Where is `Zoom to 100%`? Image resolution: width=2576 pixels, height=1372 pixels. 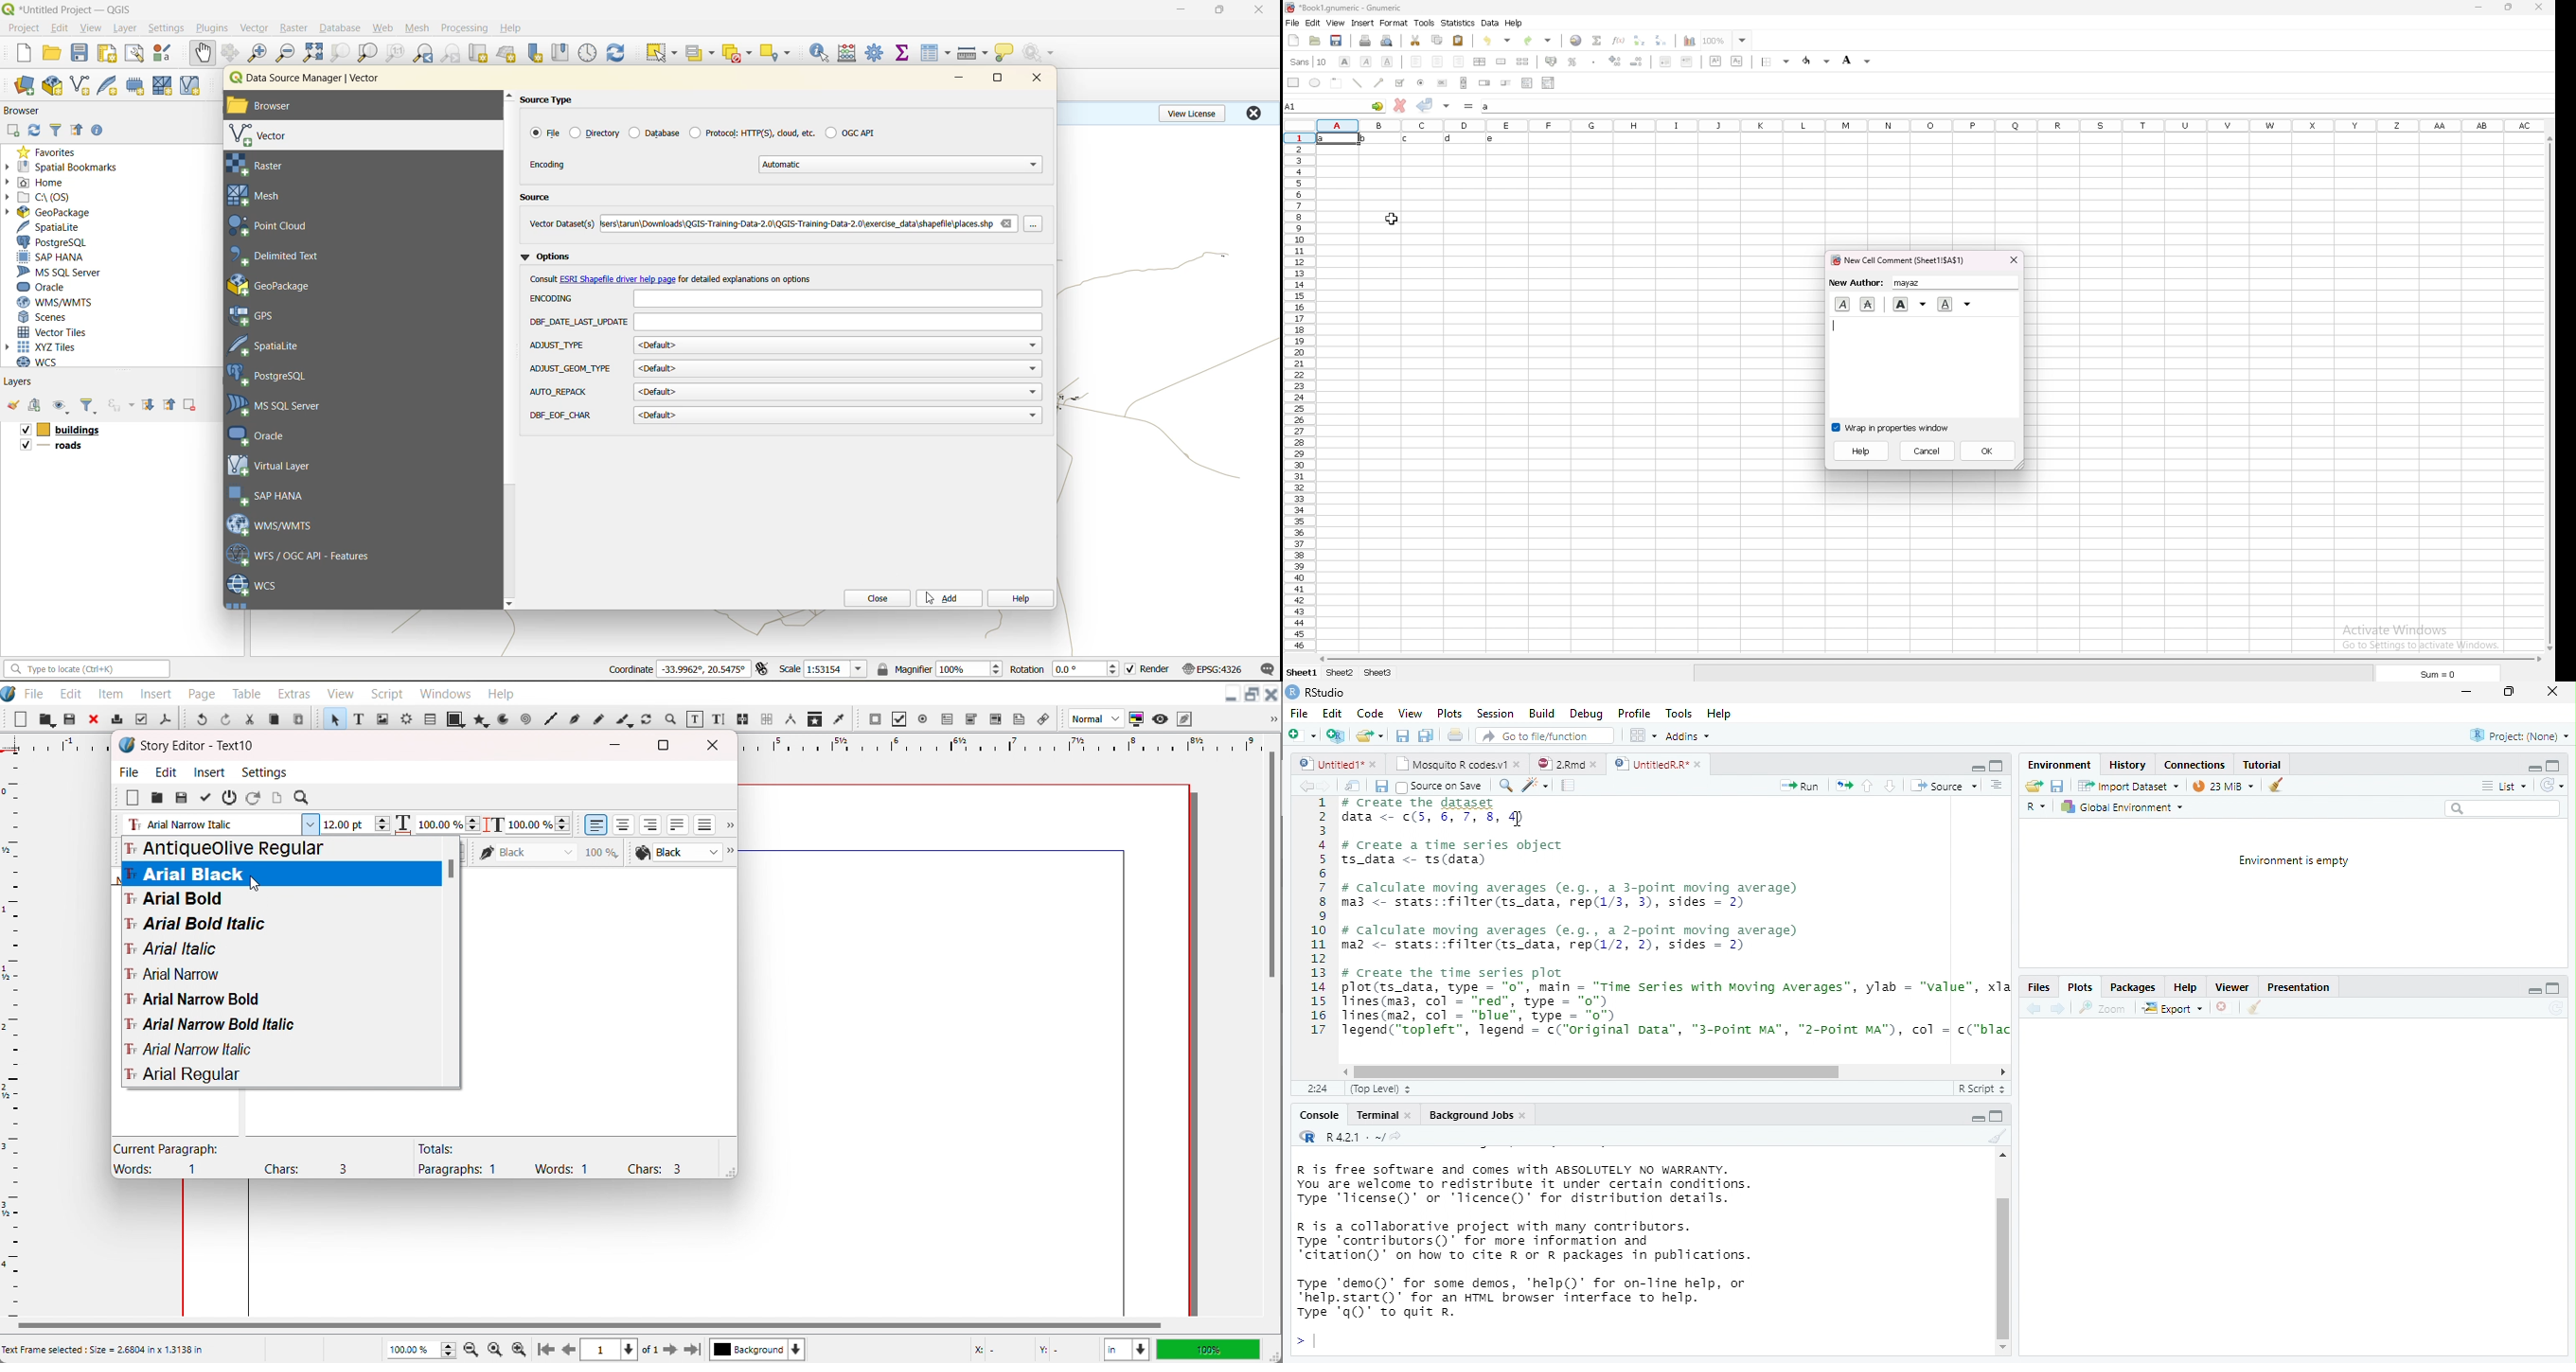 Zoom to 100% is located at coordinates (496, 1348).